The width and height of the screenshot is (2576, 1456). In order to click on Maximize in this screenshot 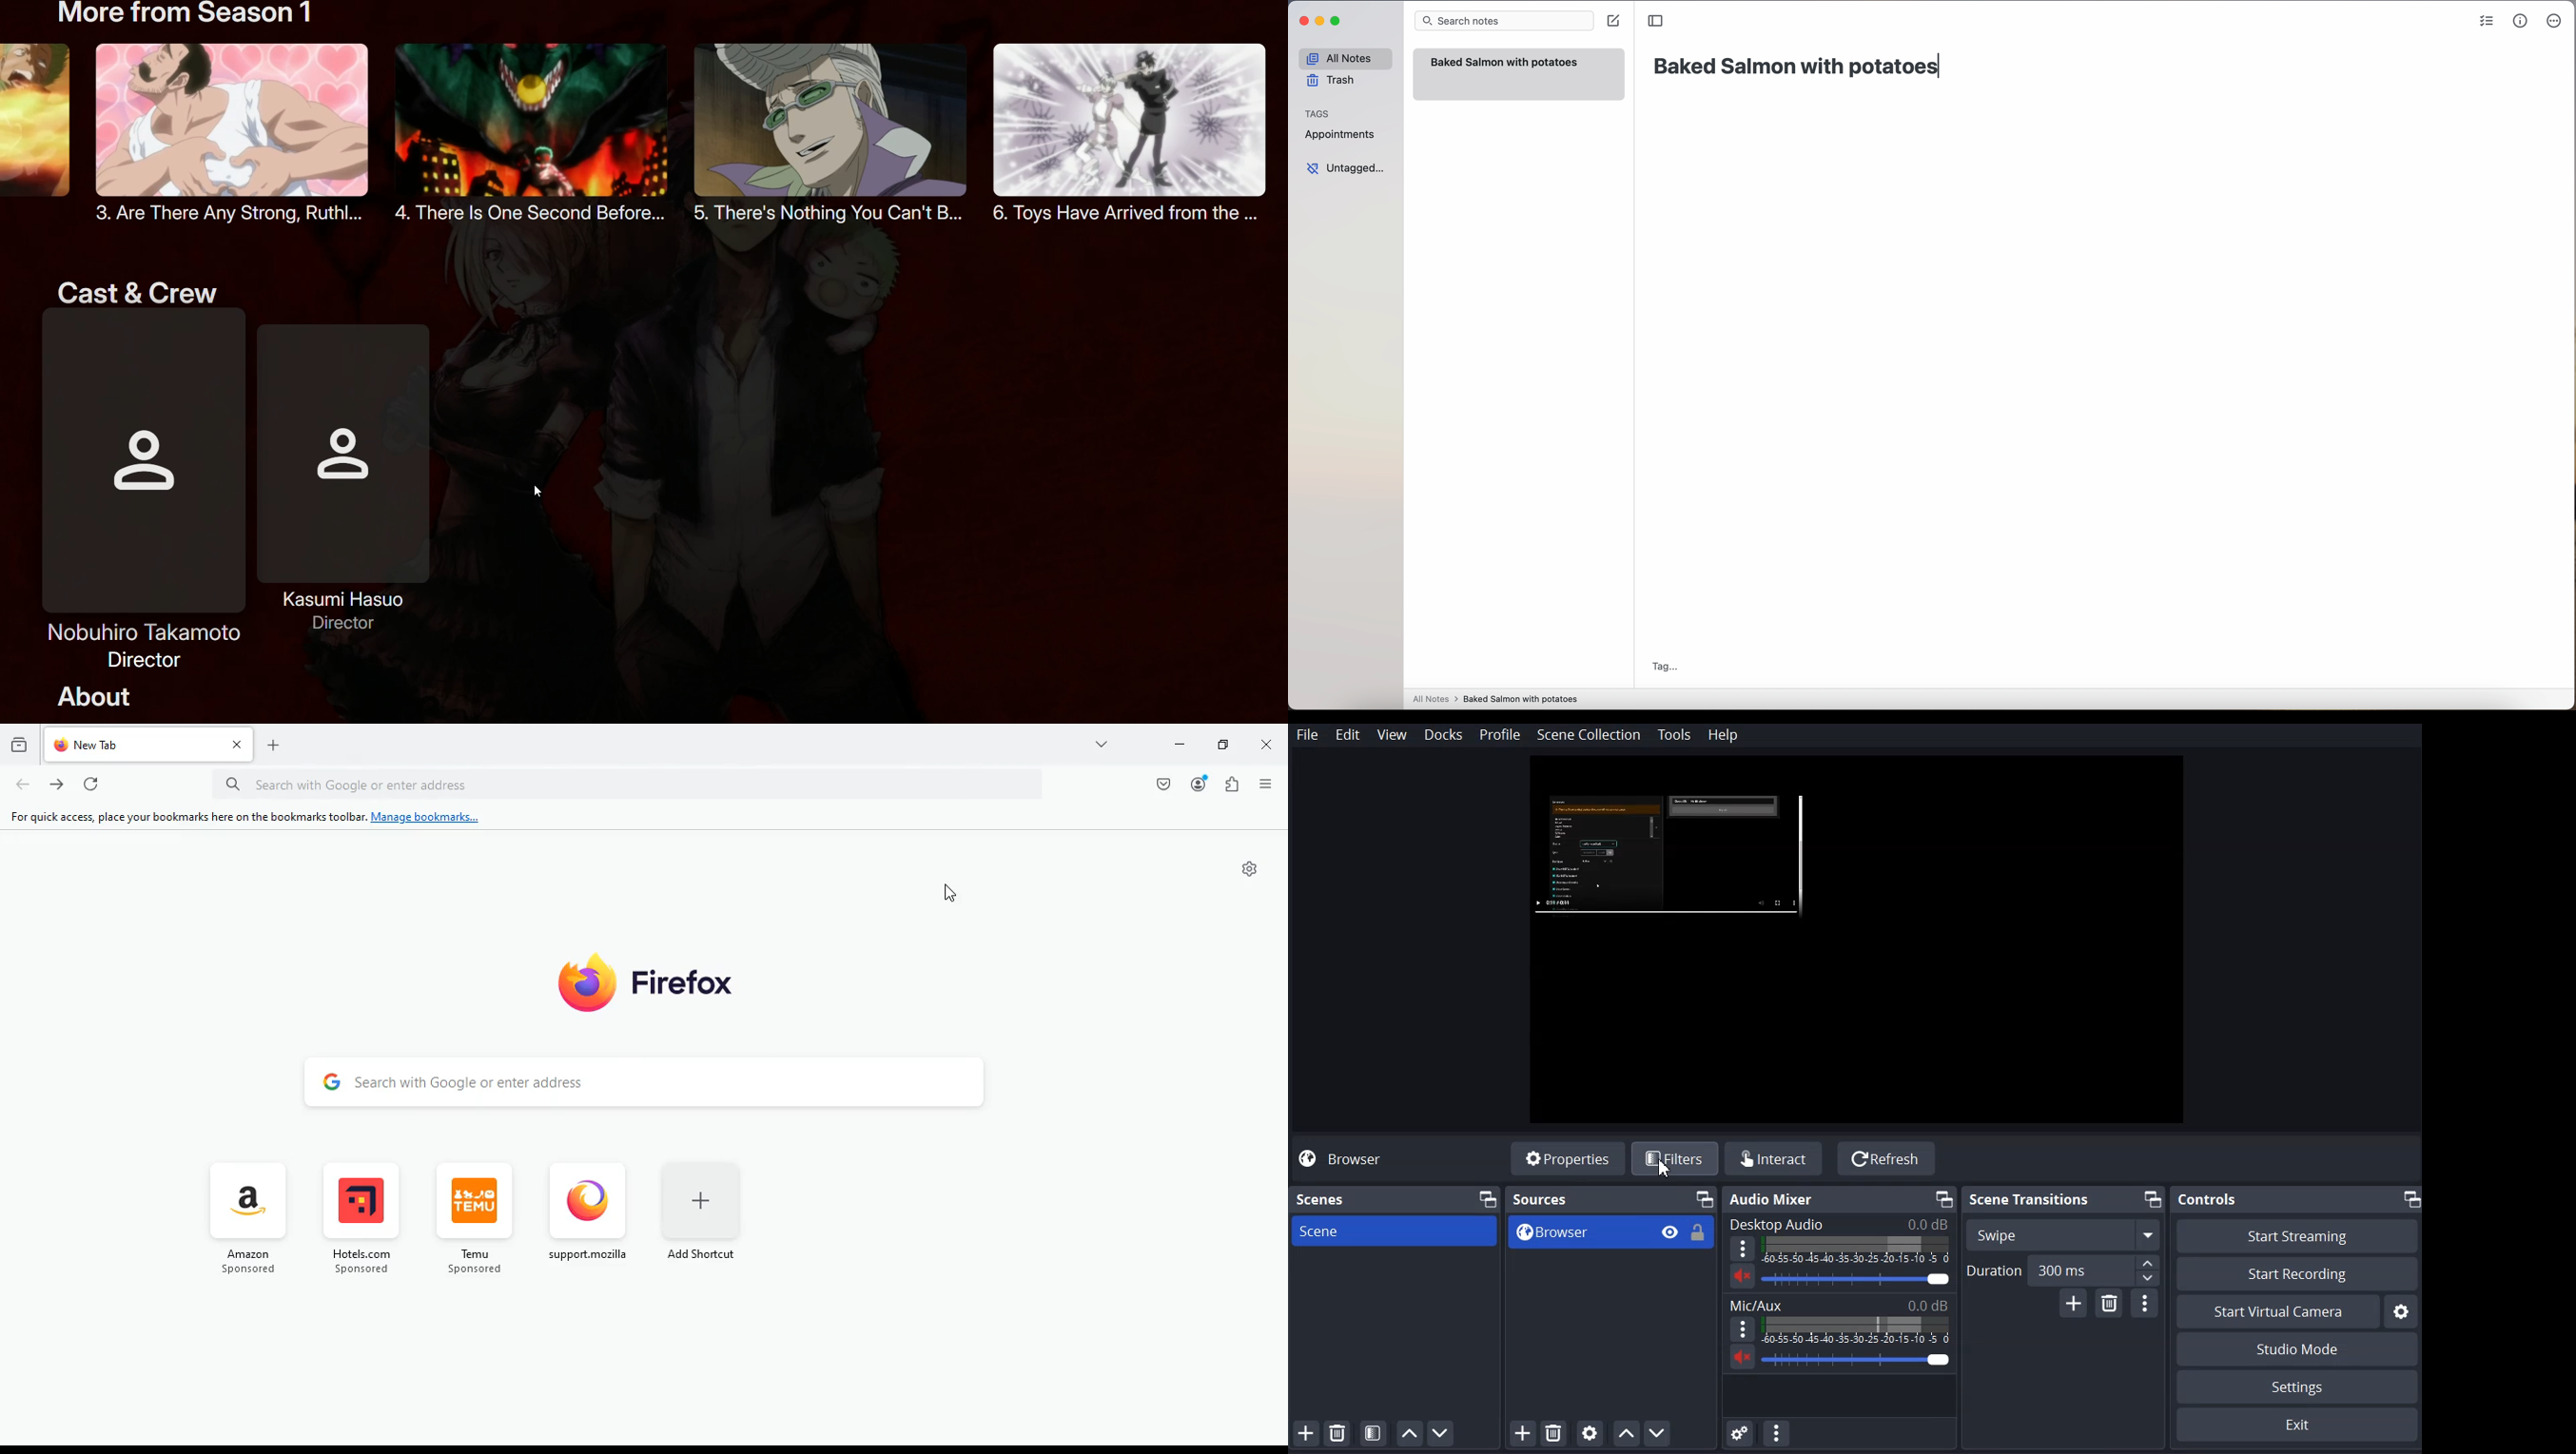, I will do `click(1945, 1199)`.